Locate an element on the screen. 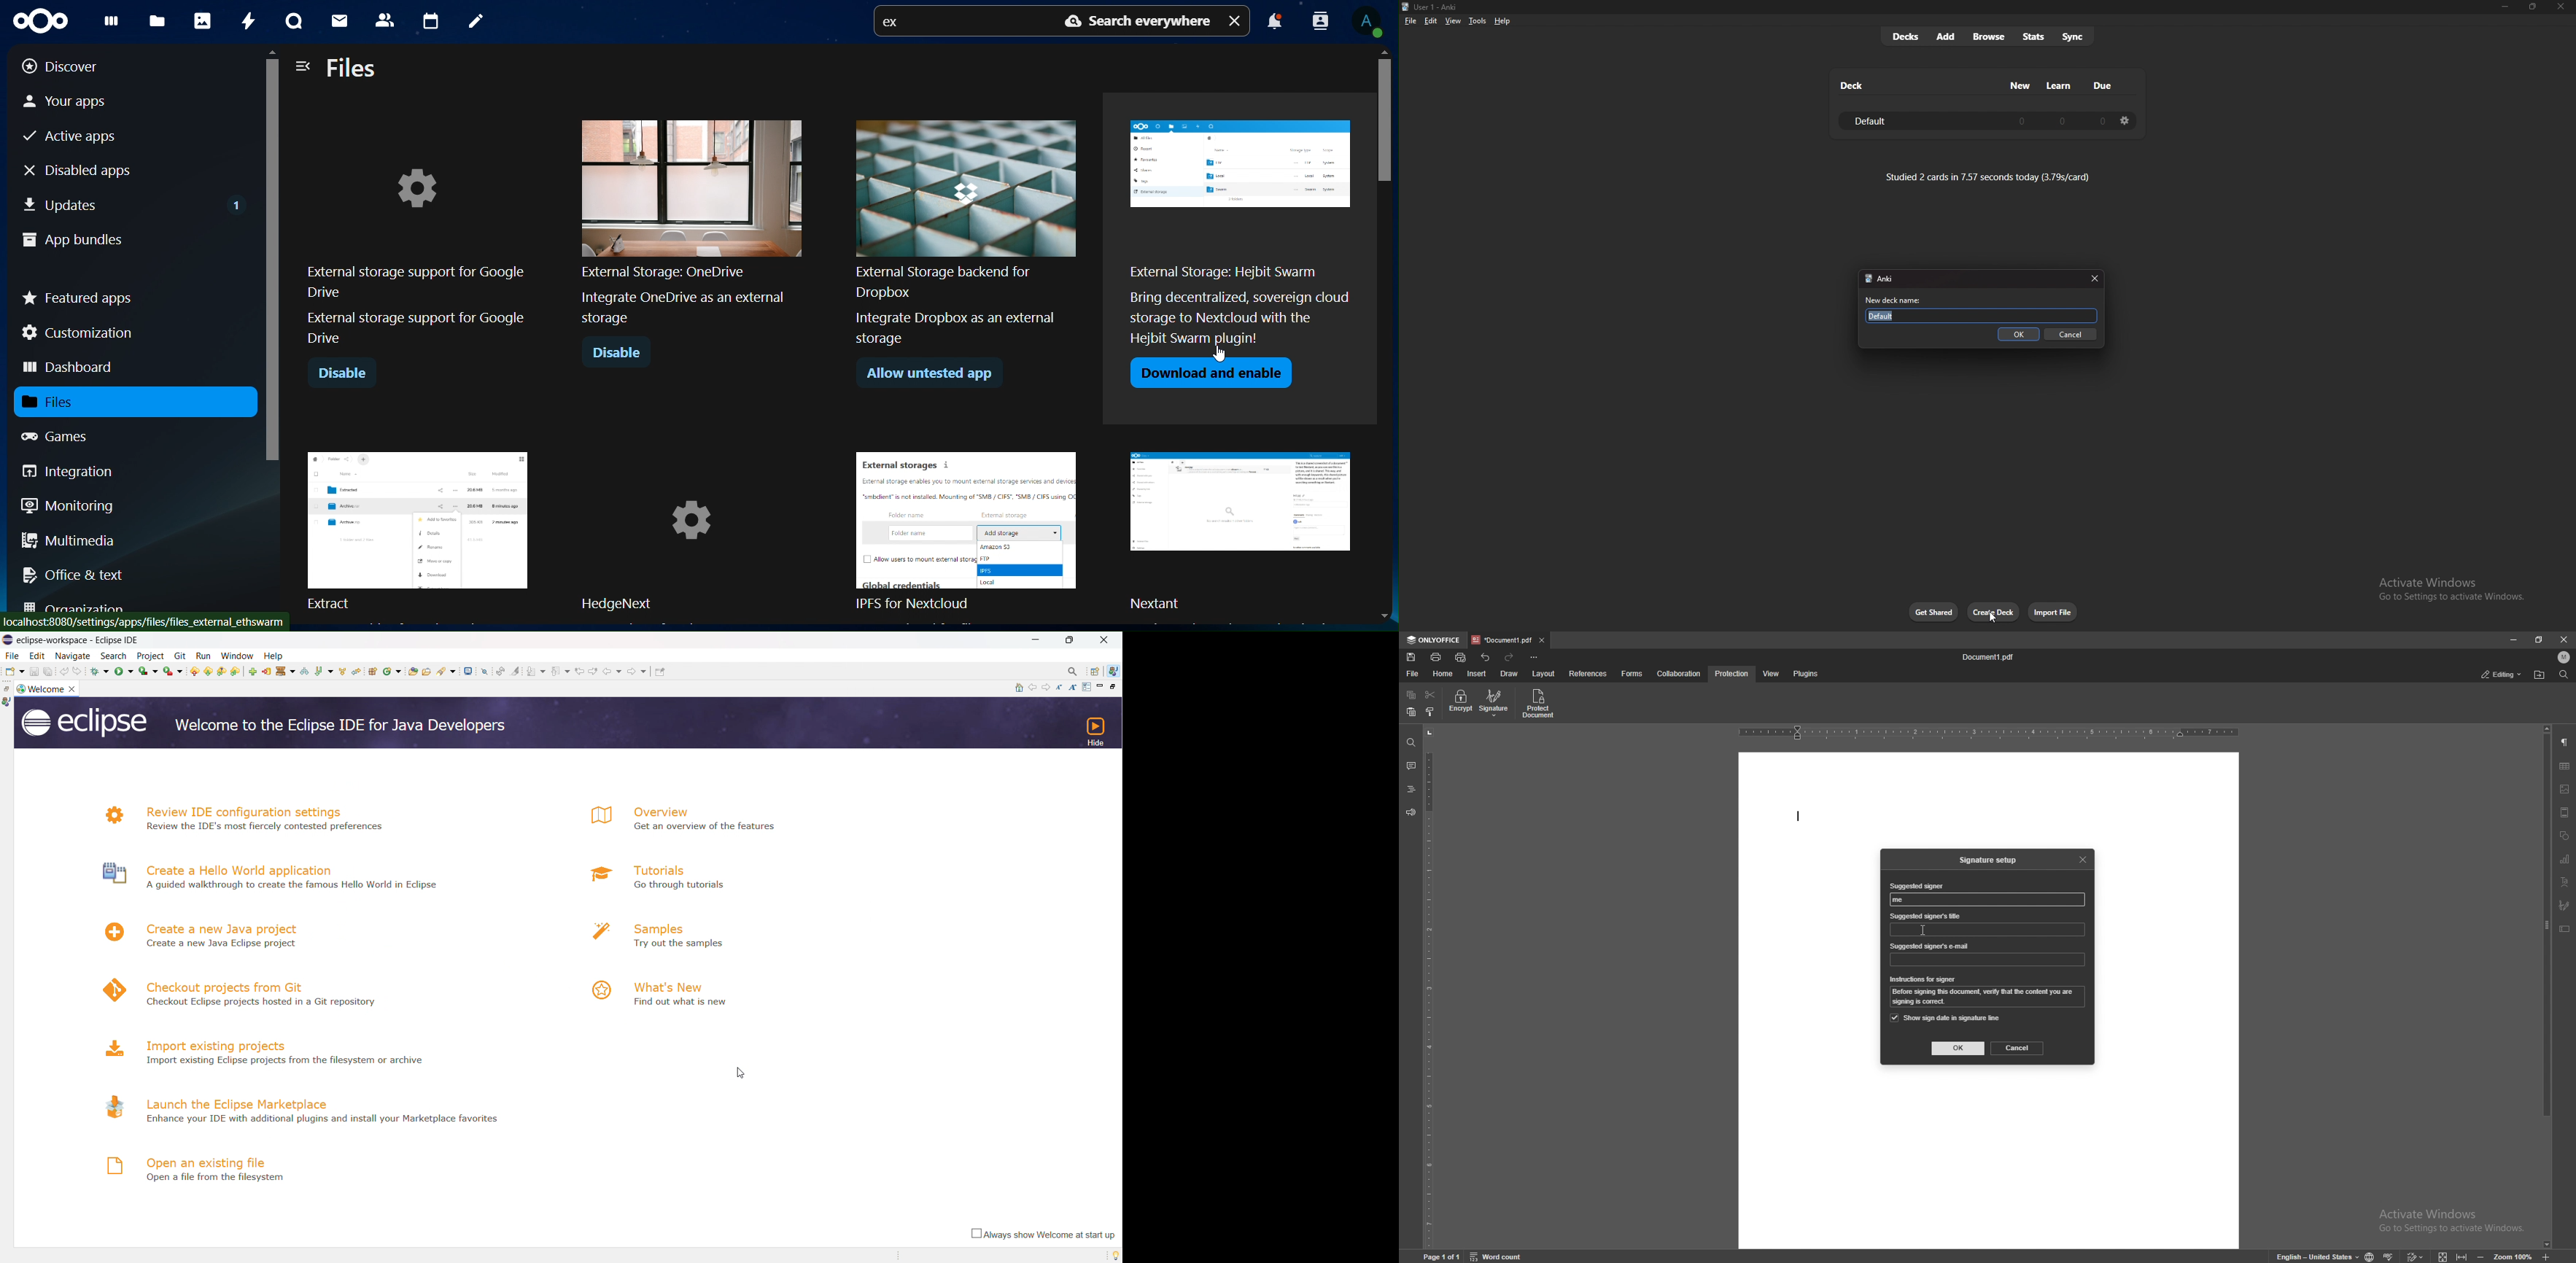 The width and height of the screenshot is (2576, 1288). draw is located at coordinates (1509, 674).